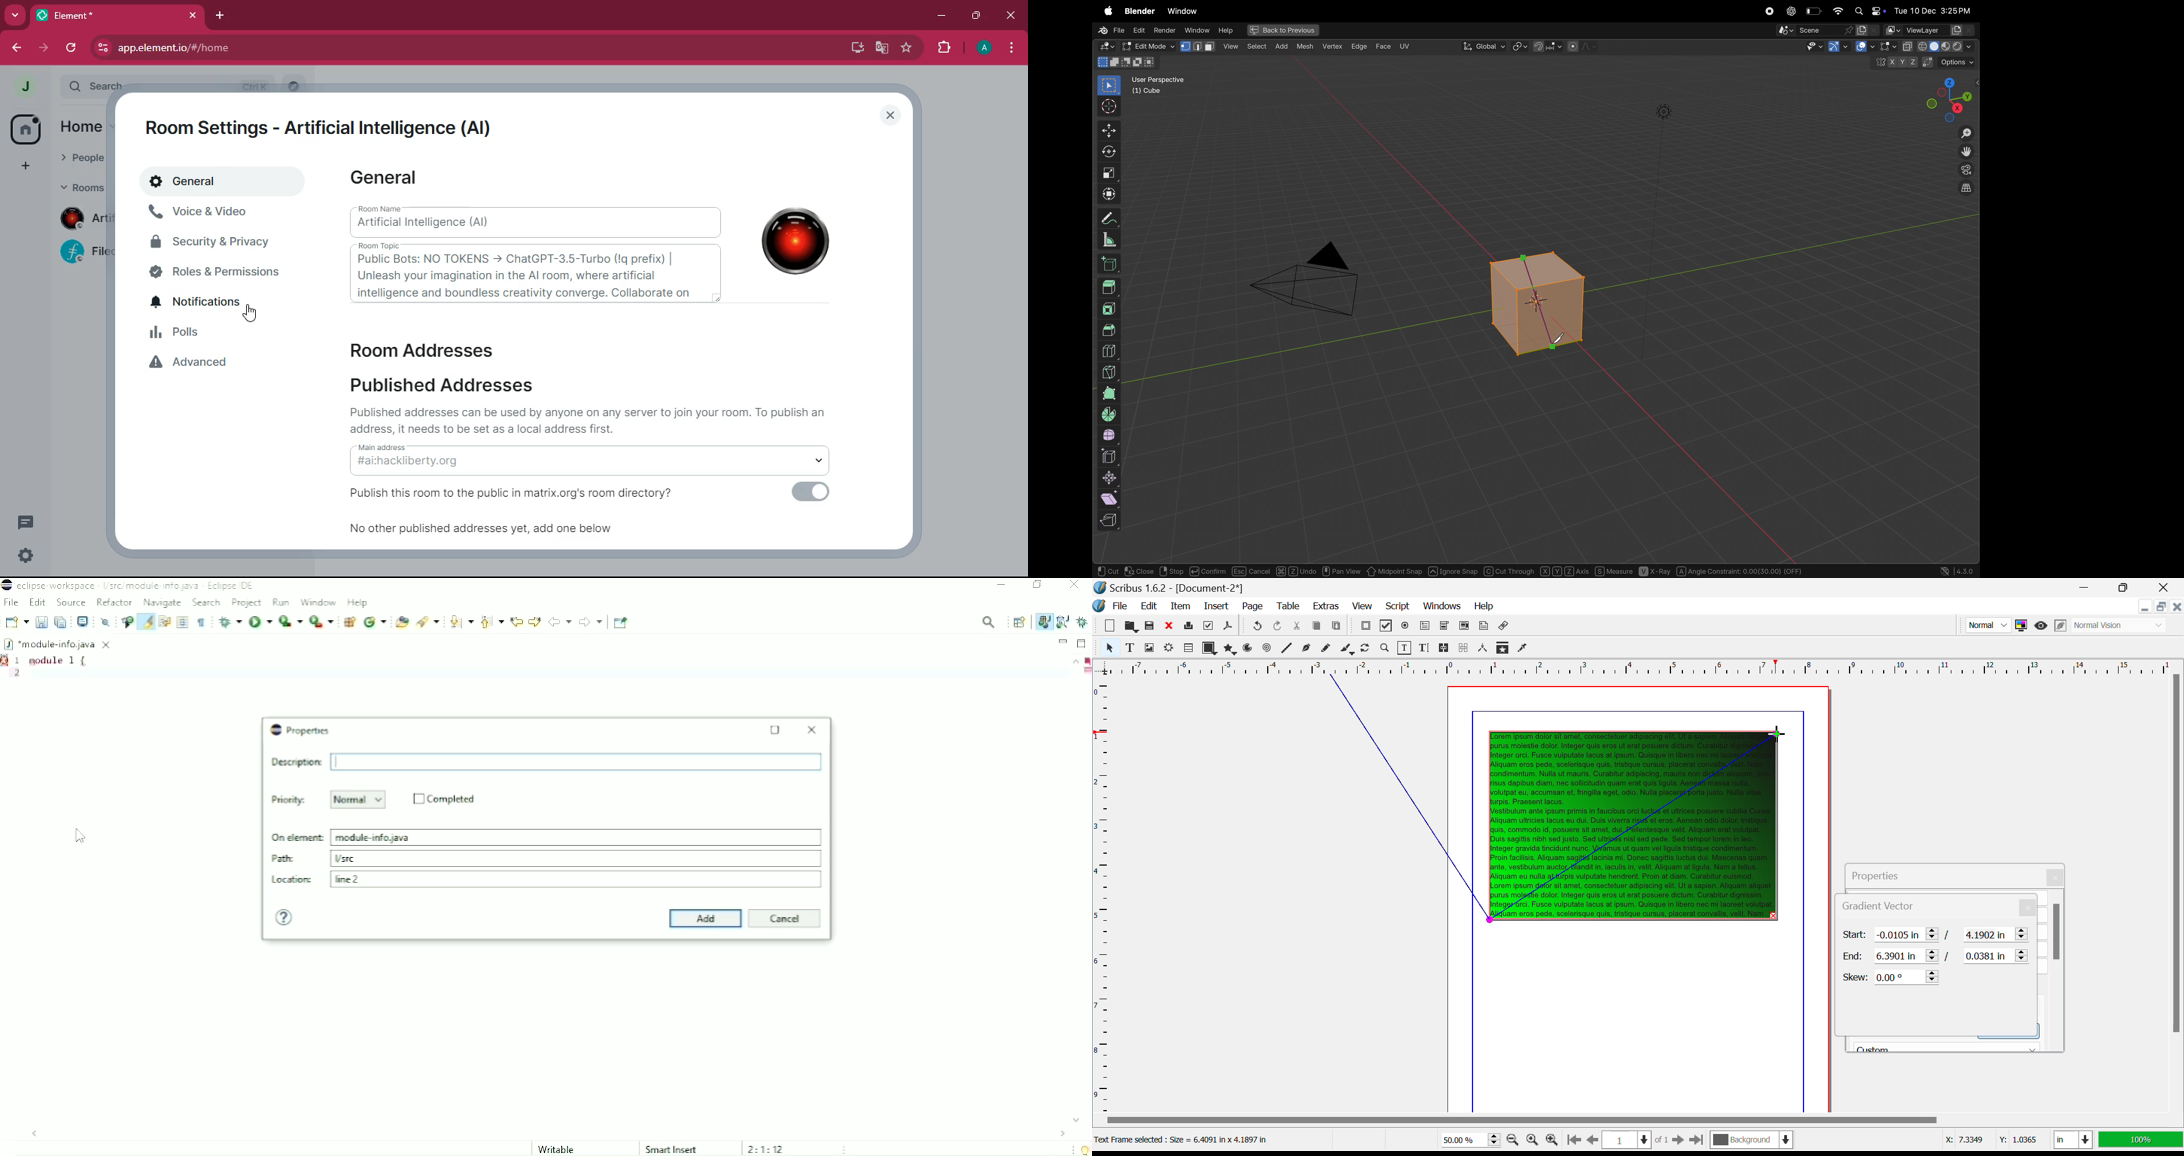 The height and width of the screenshot is (1176, 2184). What do you see at coordinates (223, 17) in the screenshot?
I see `add tab` at bounding box center [223, 17].